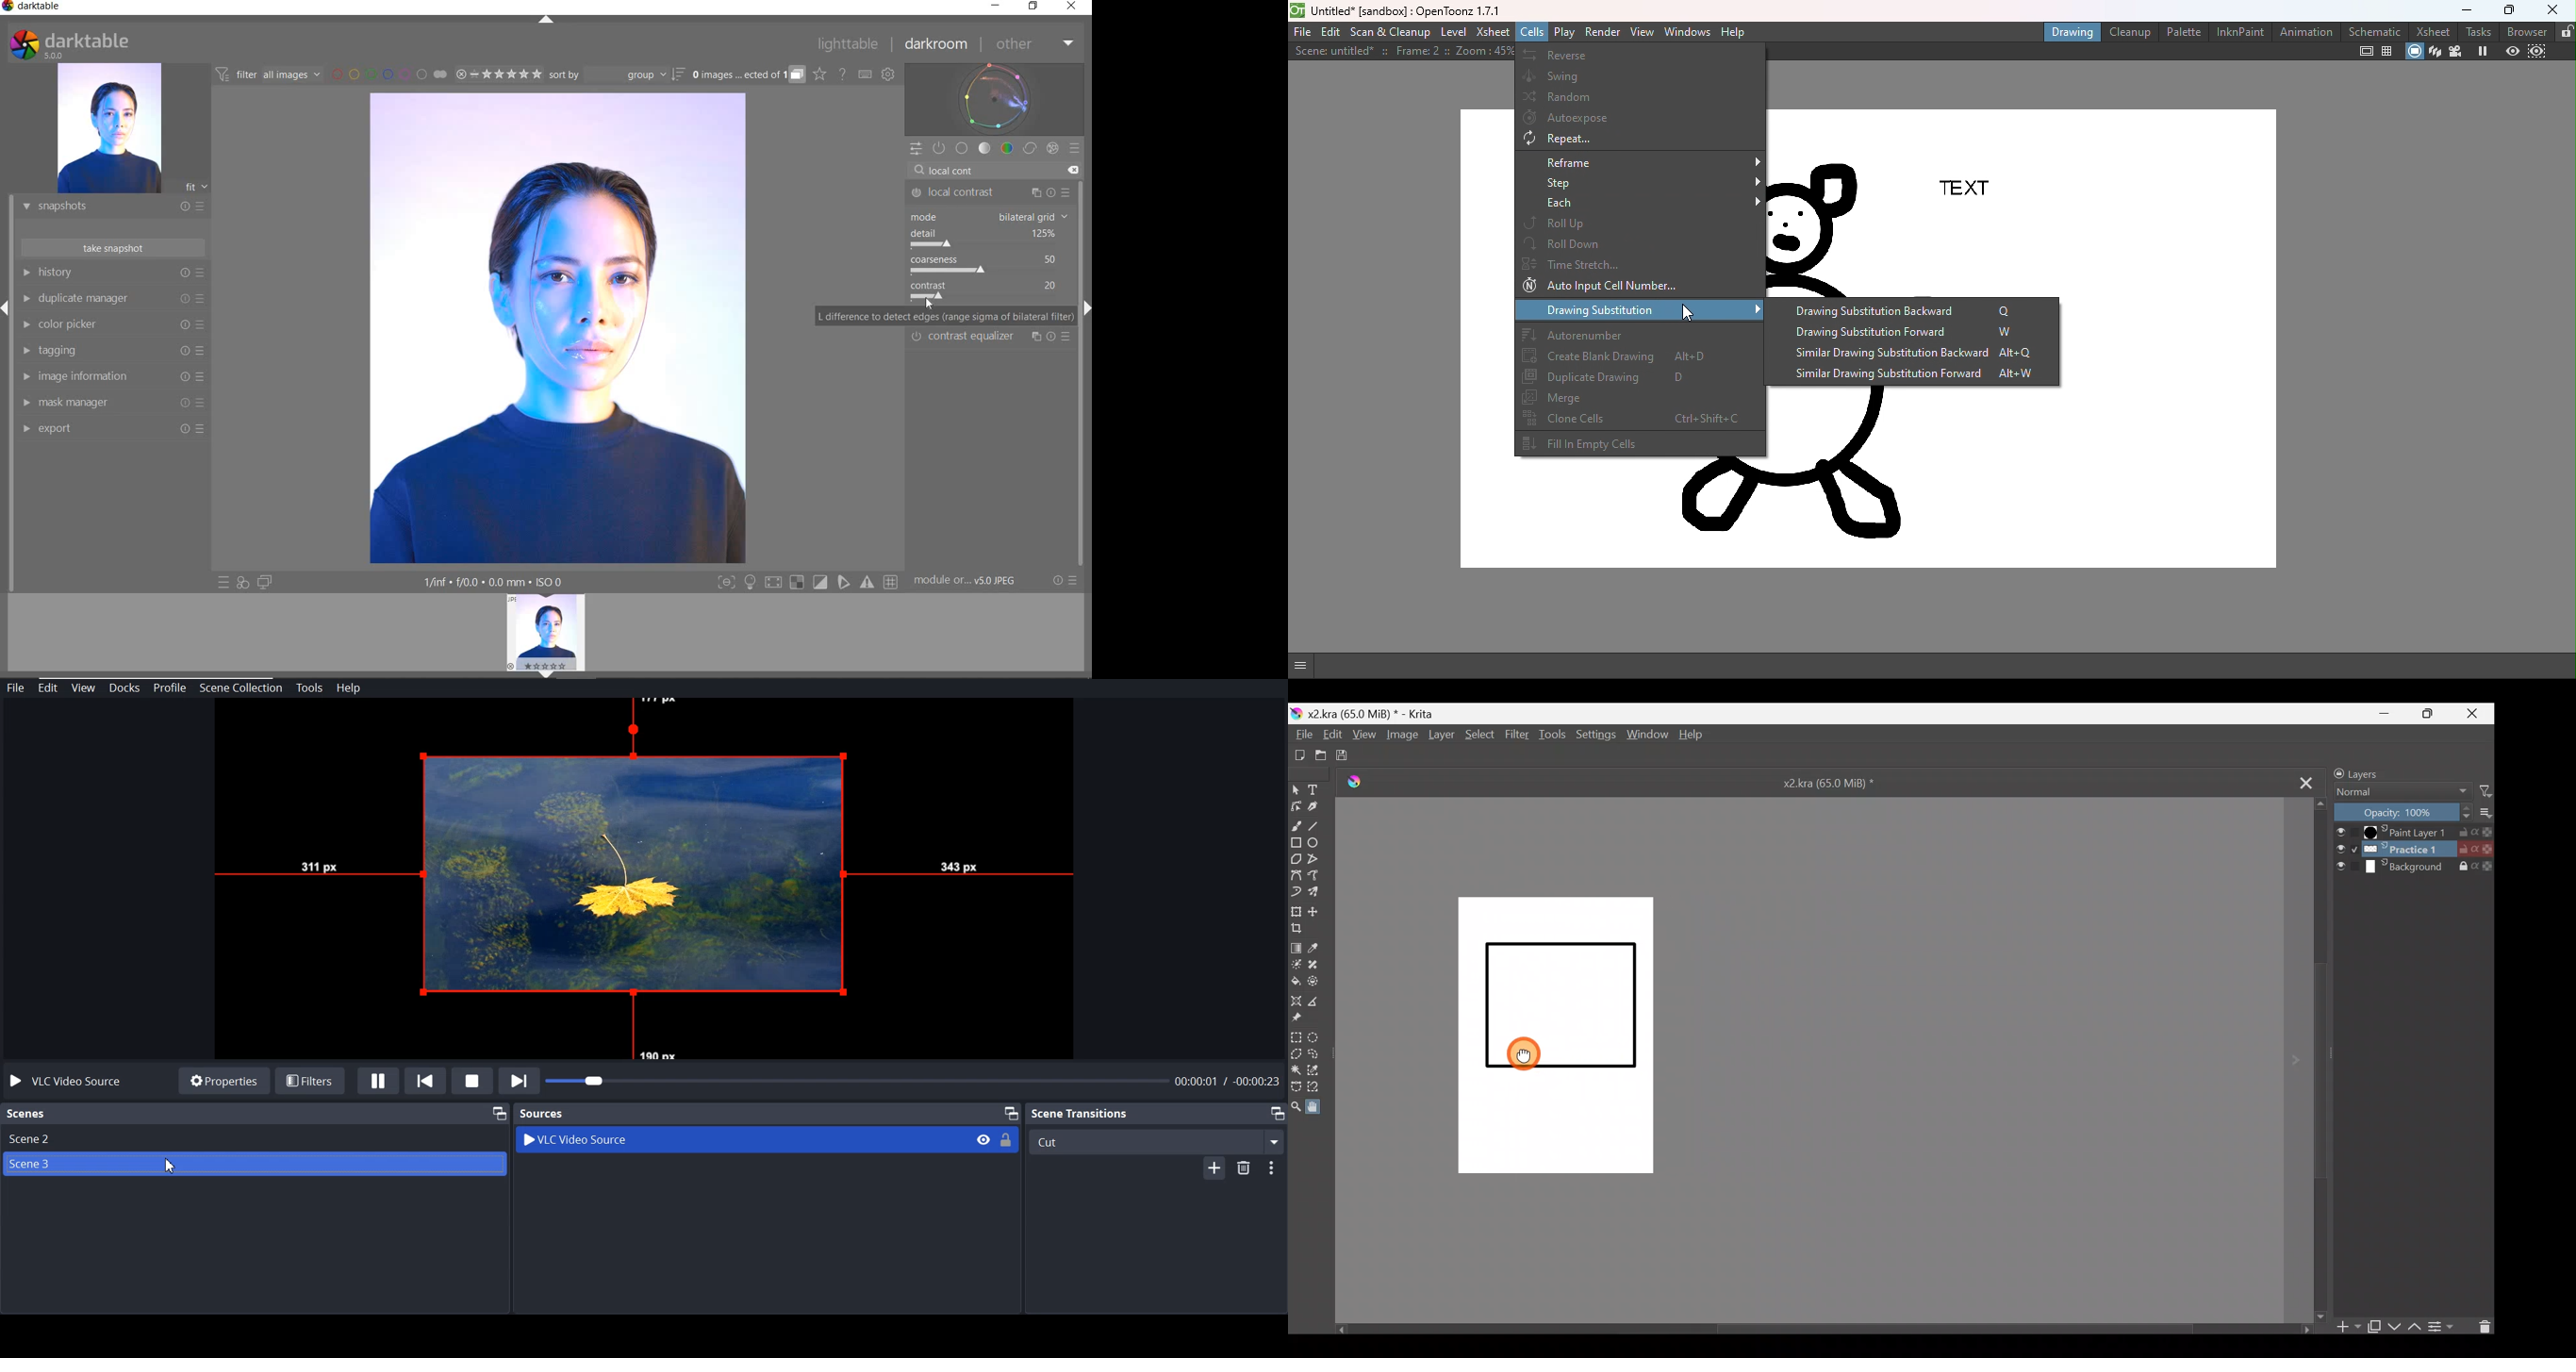 This screenshot has height=1372, width=2576. I want to click on Measure distance between two points, so click(1316, 1002).